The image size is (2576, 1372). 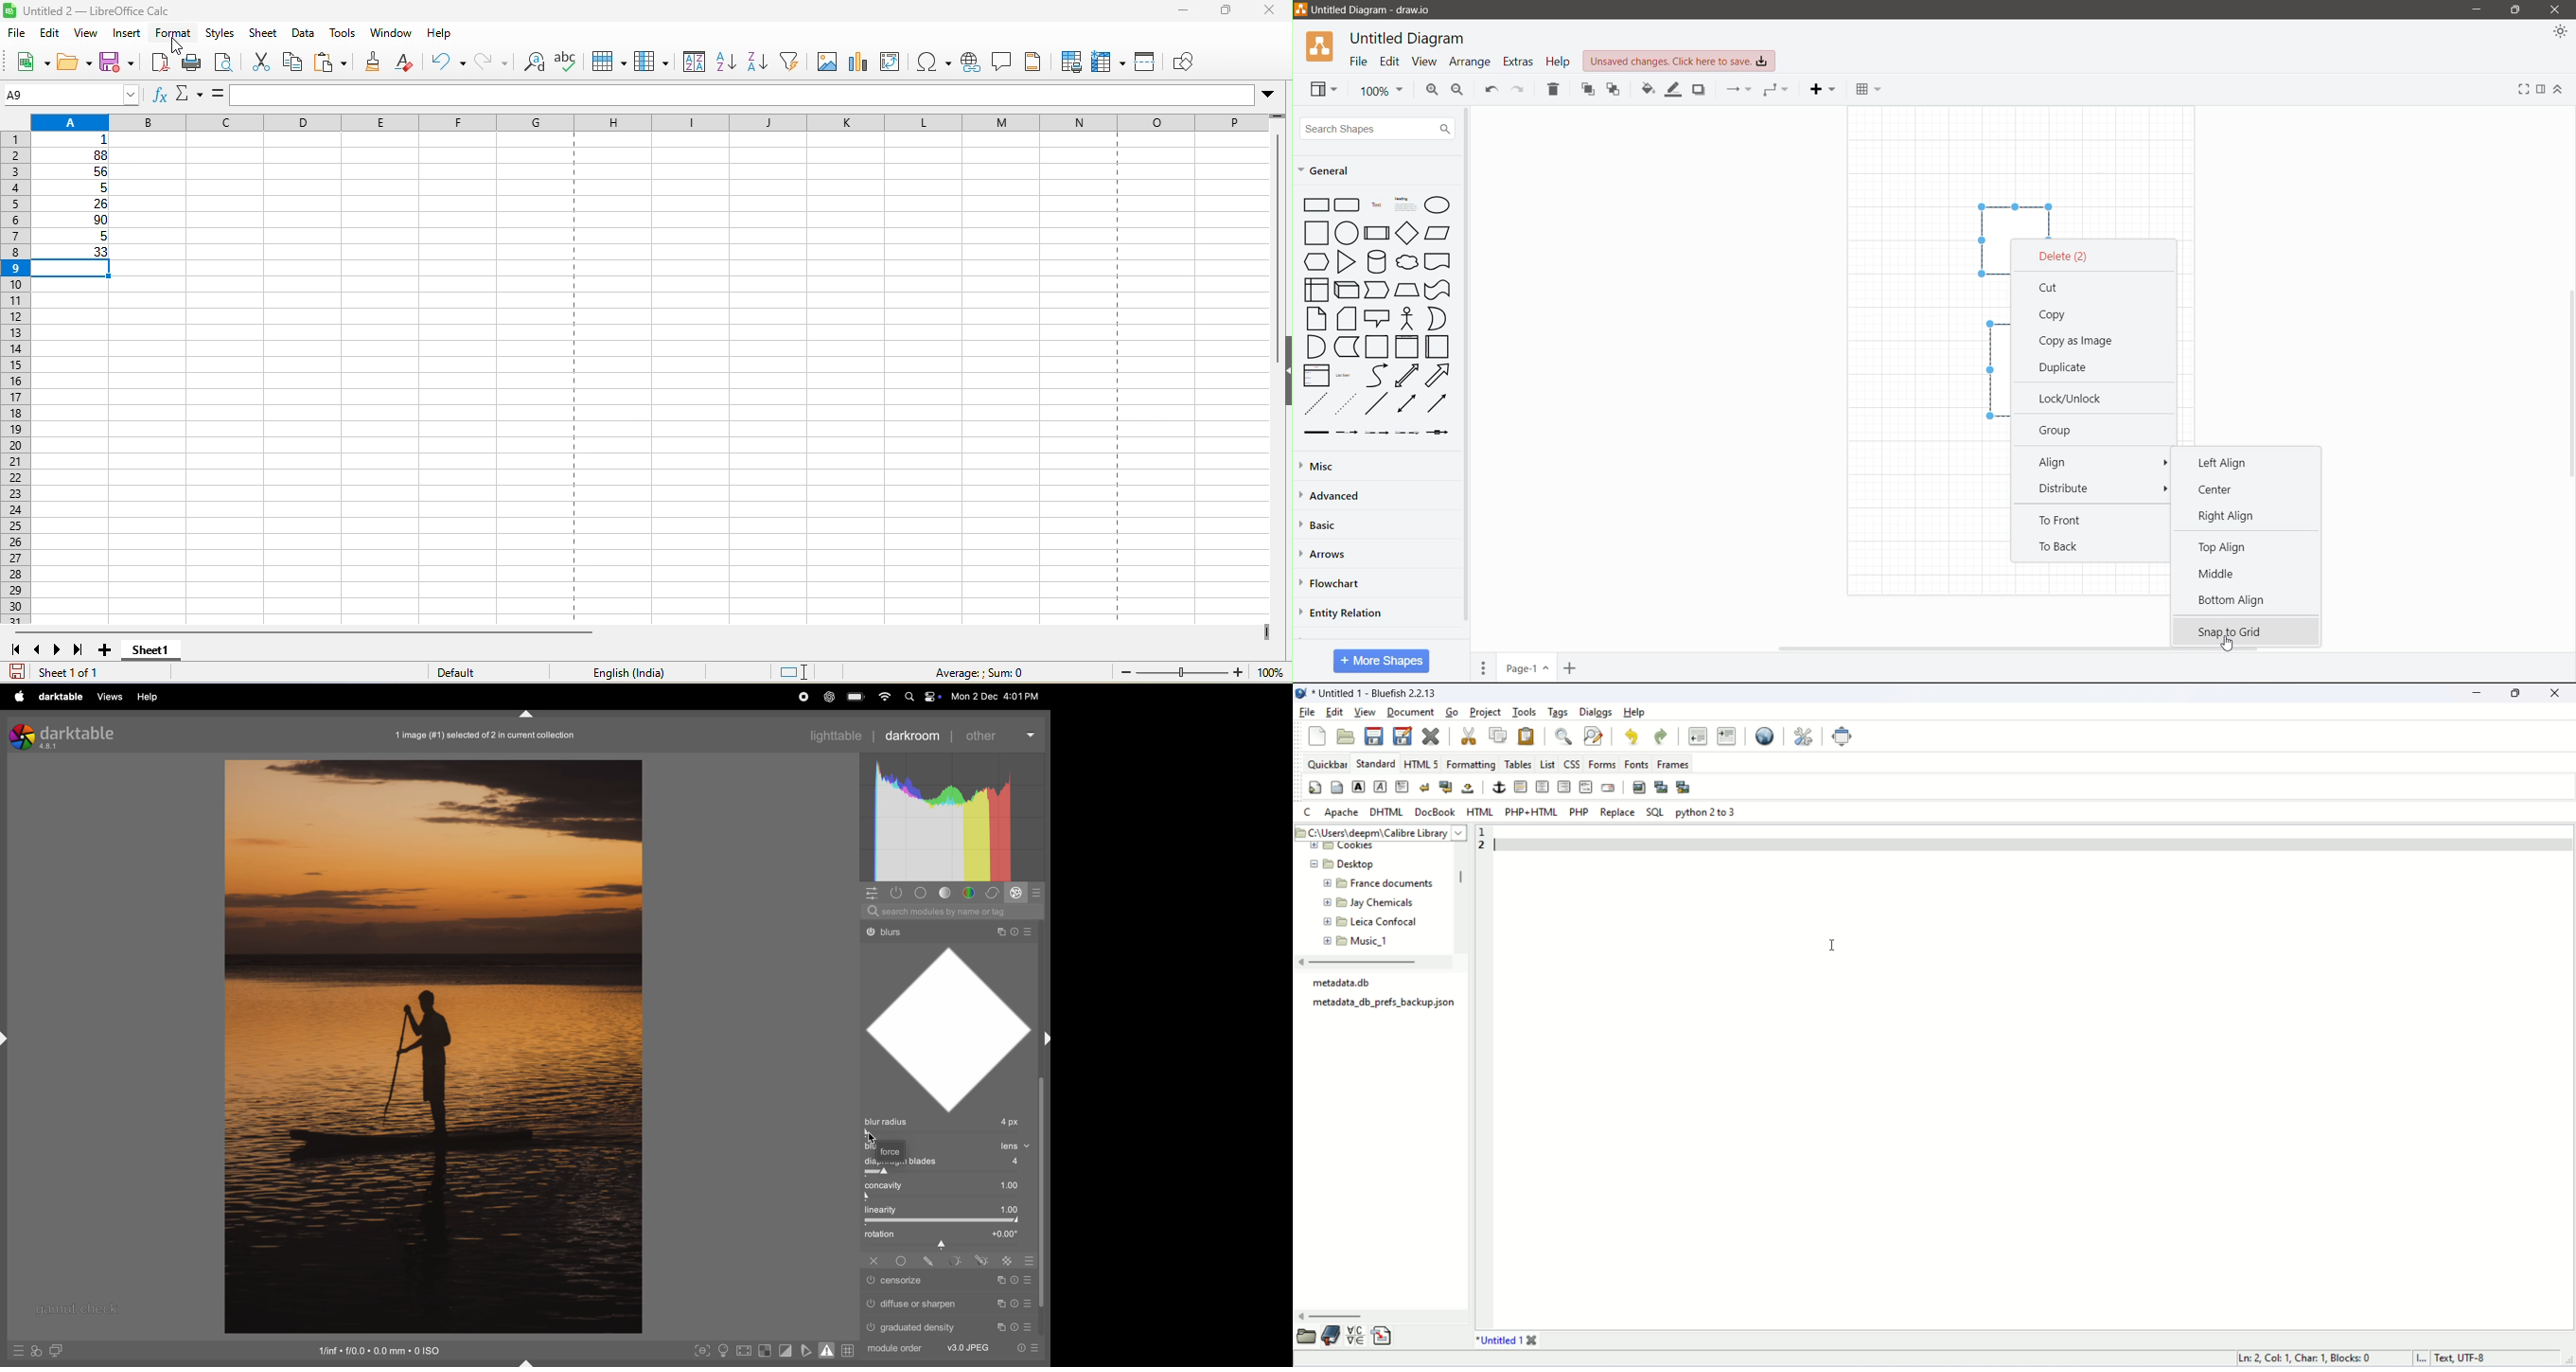 I want to click on Copy, so click(x=2055, y=316).